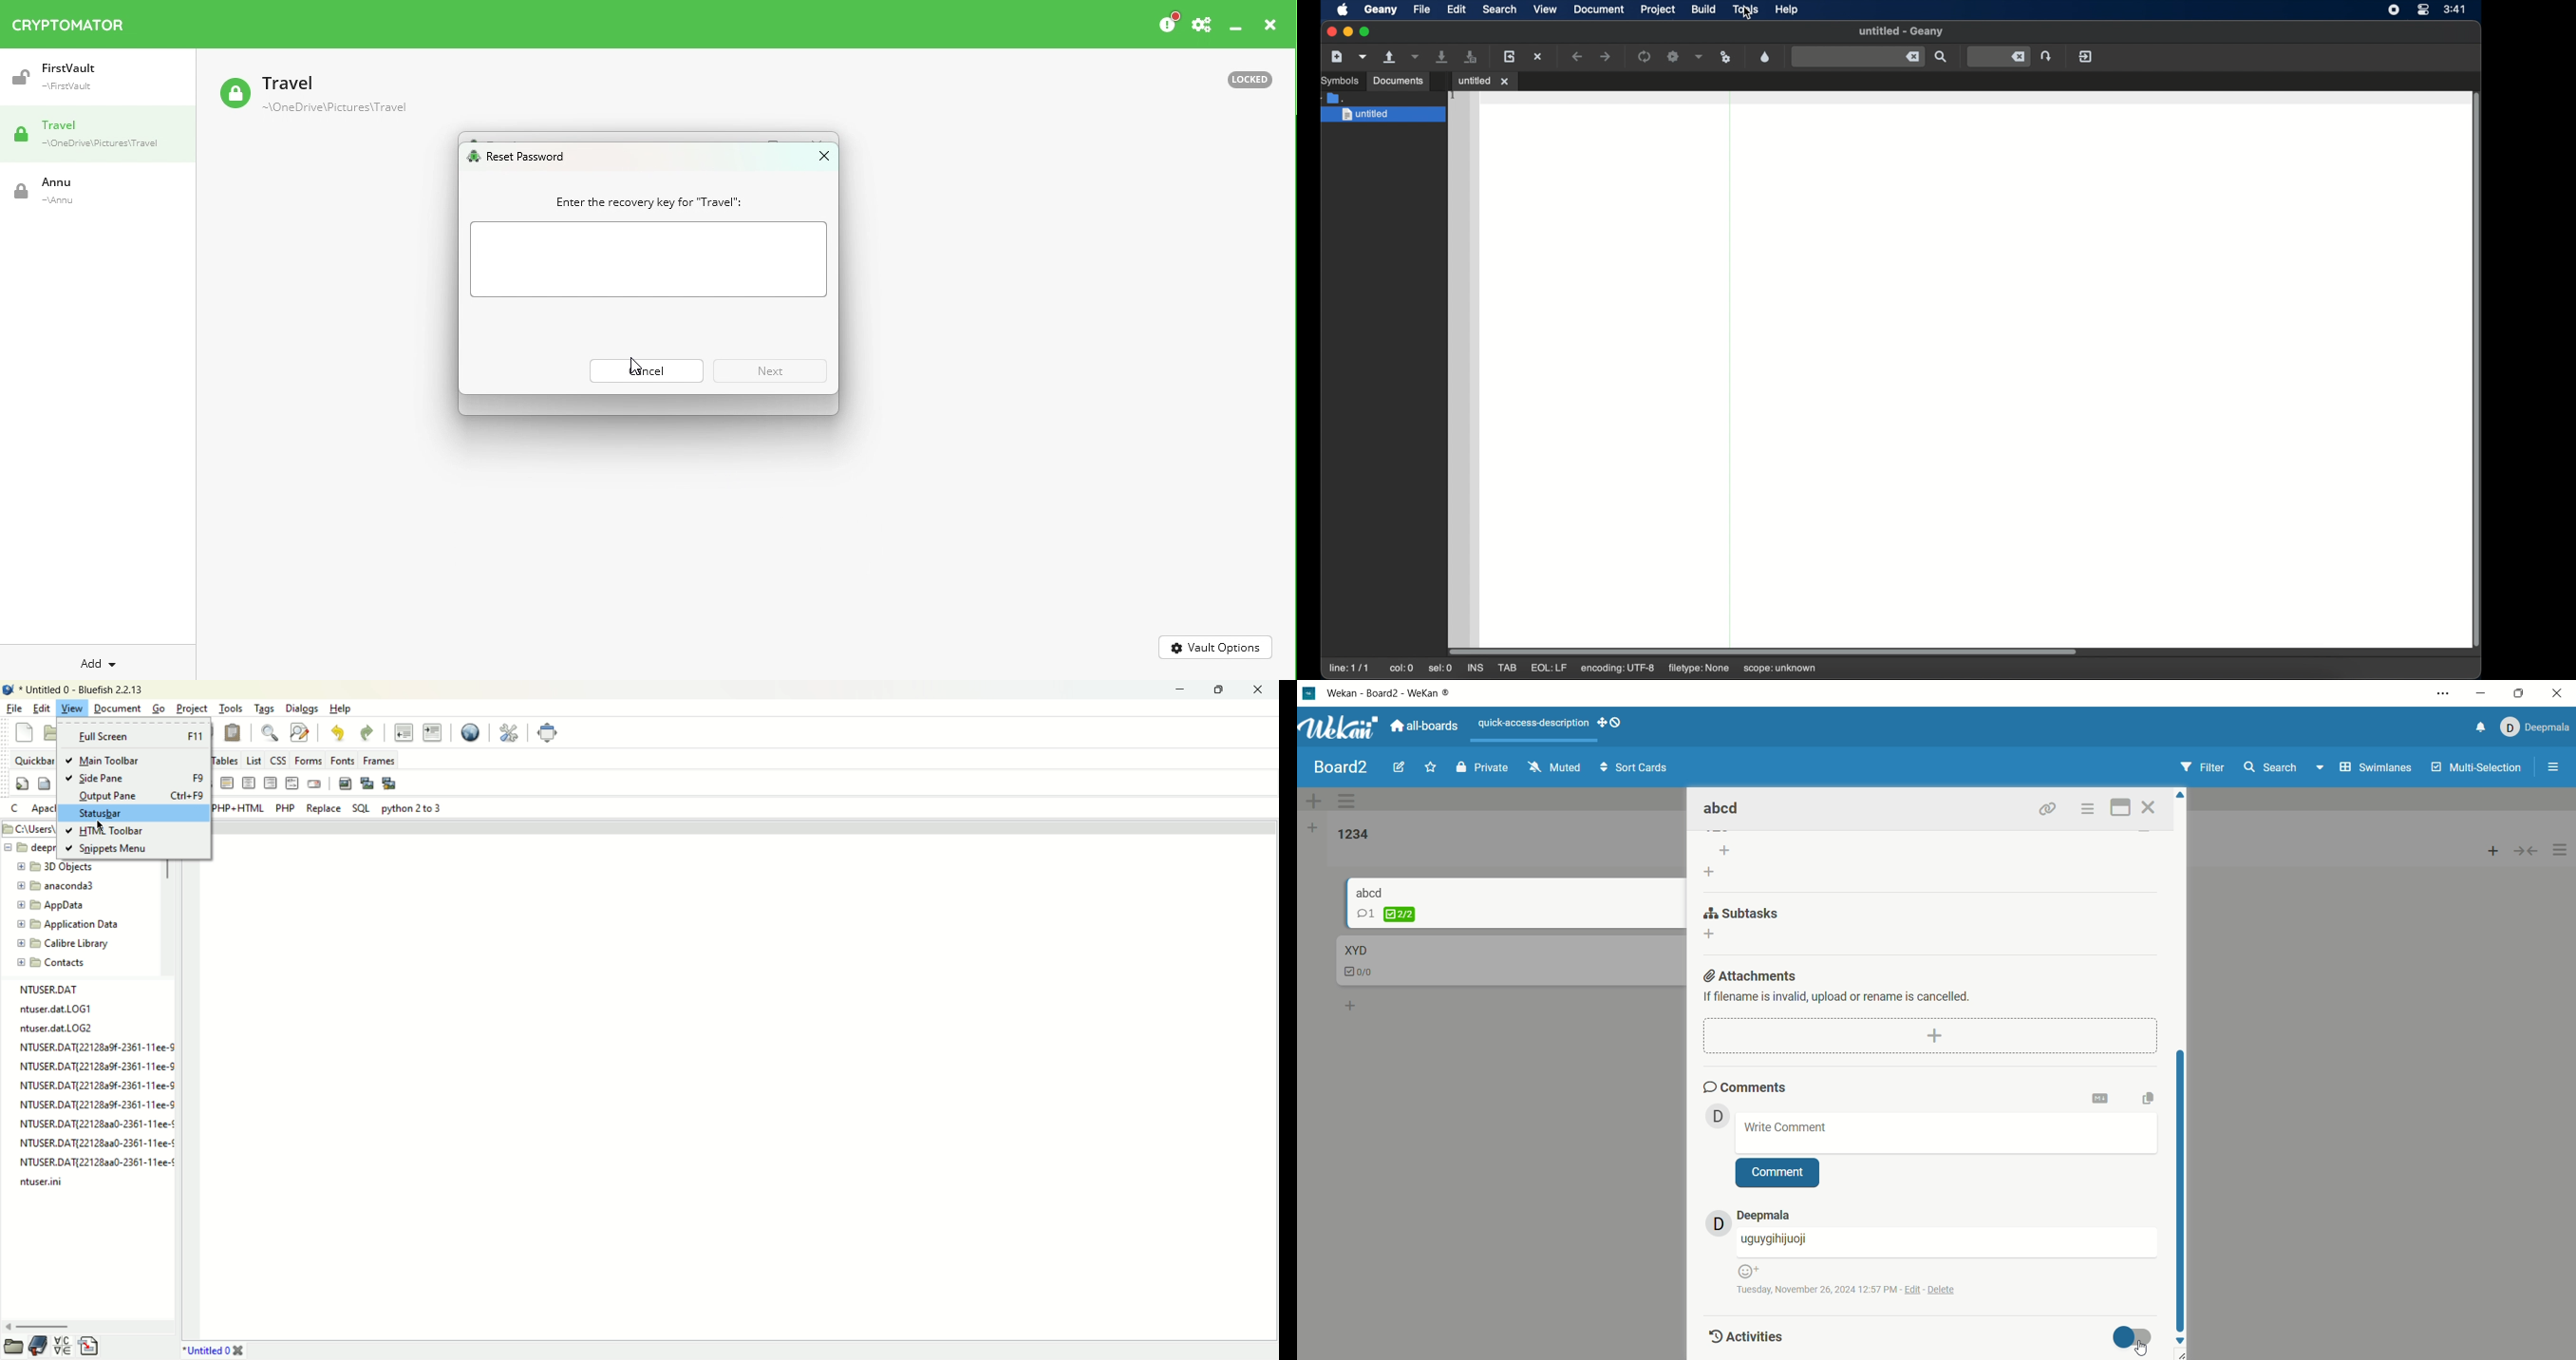 The height and width of the screenshot is (1372, 2576). Describe the element at coordinates (2561, 851) in the screenshot. I see `options` at that location.